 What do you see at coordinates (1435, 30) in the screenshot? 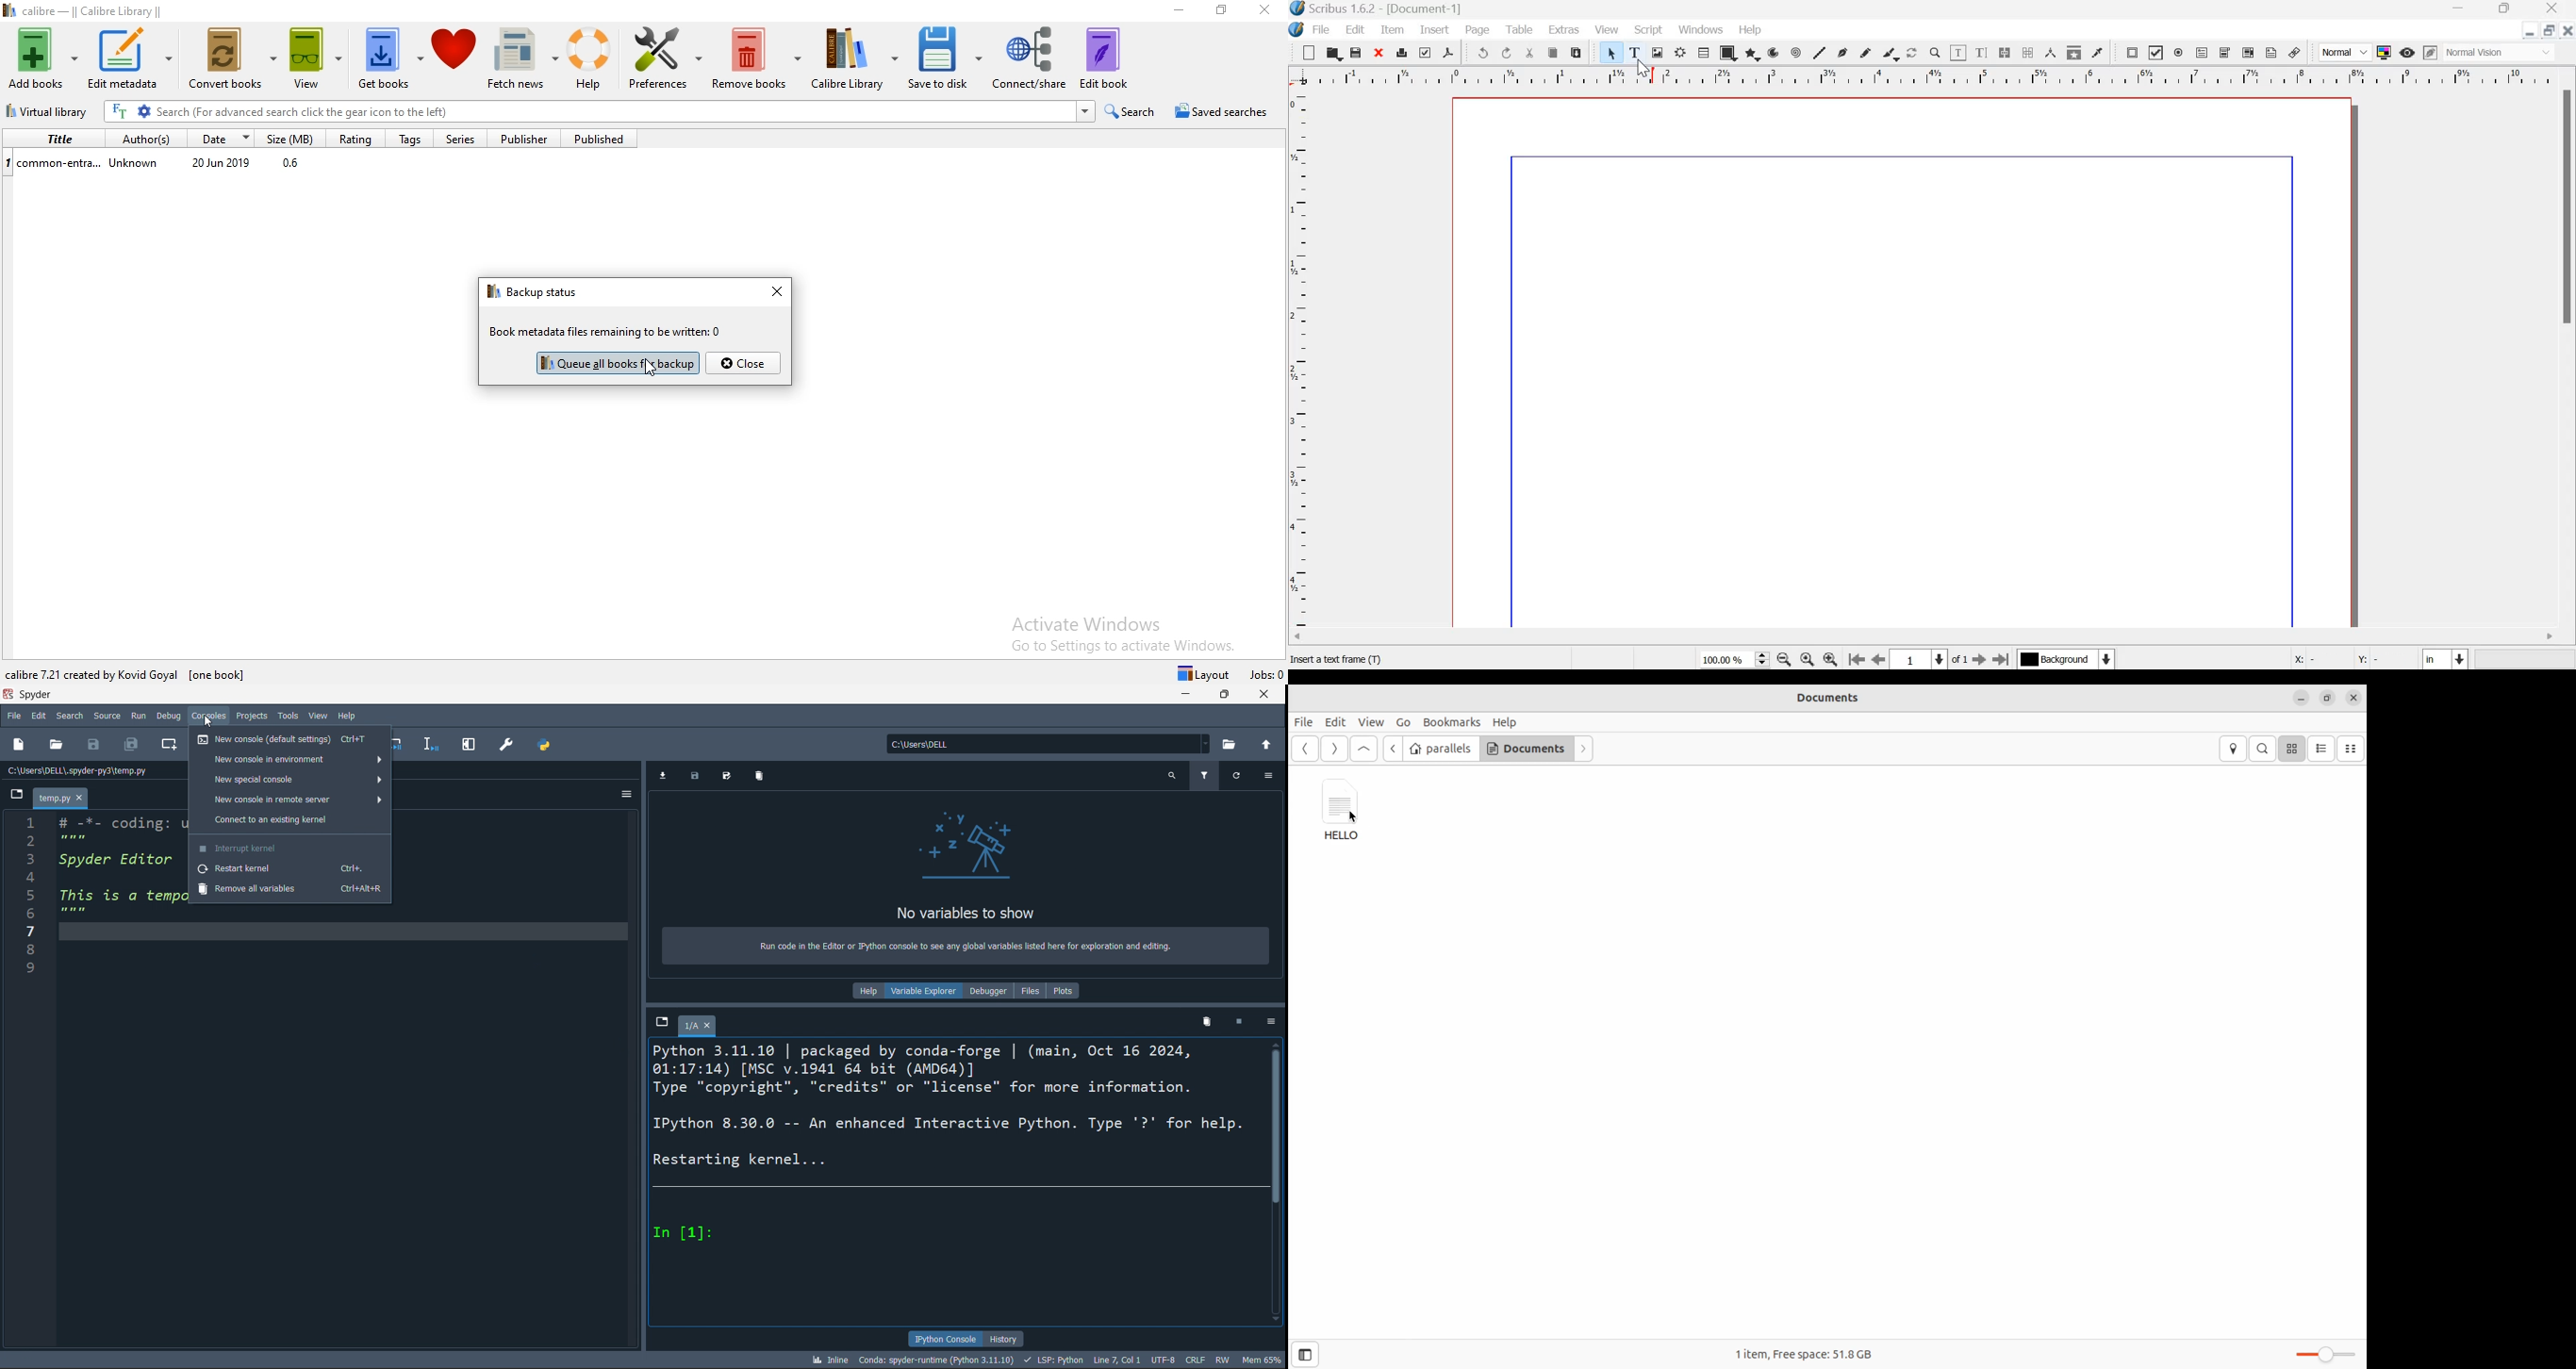
I see `Insert` at bounding box center [1435, 30].